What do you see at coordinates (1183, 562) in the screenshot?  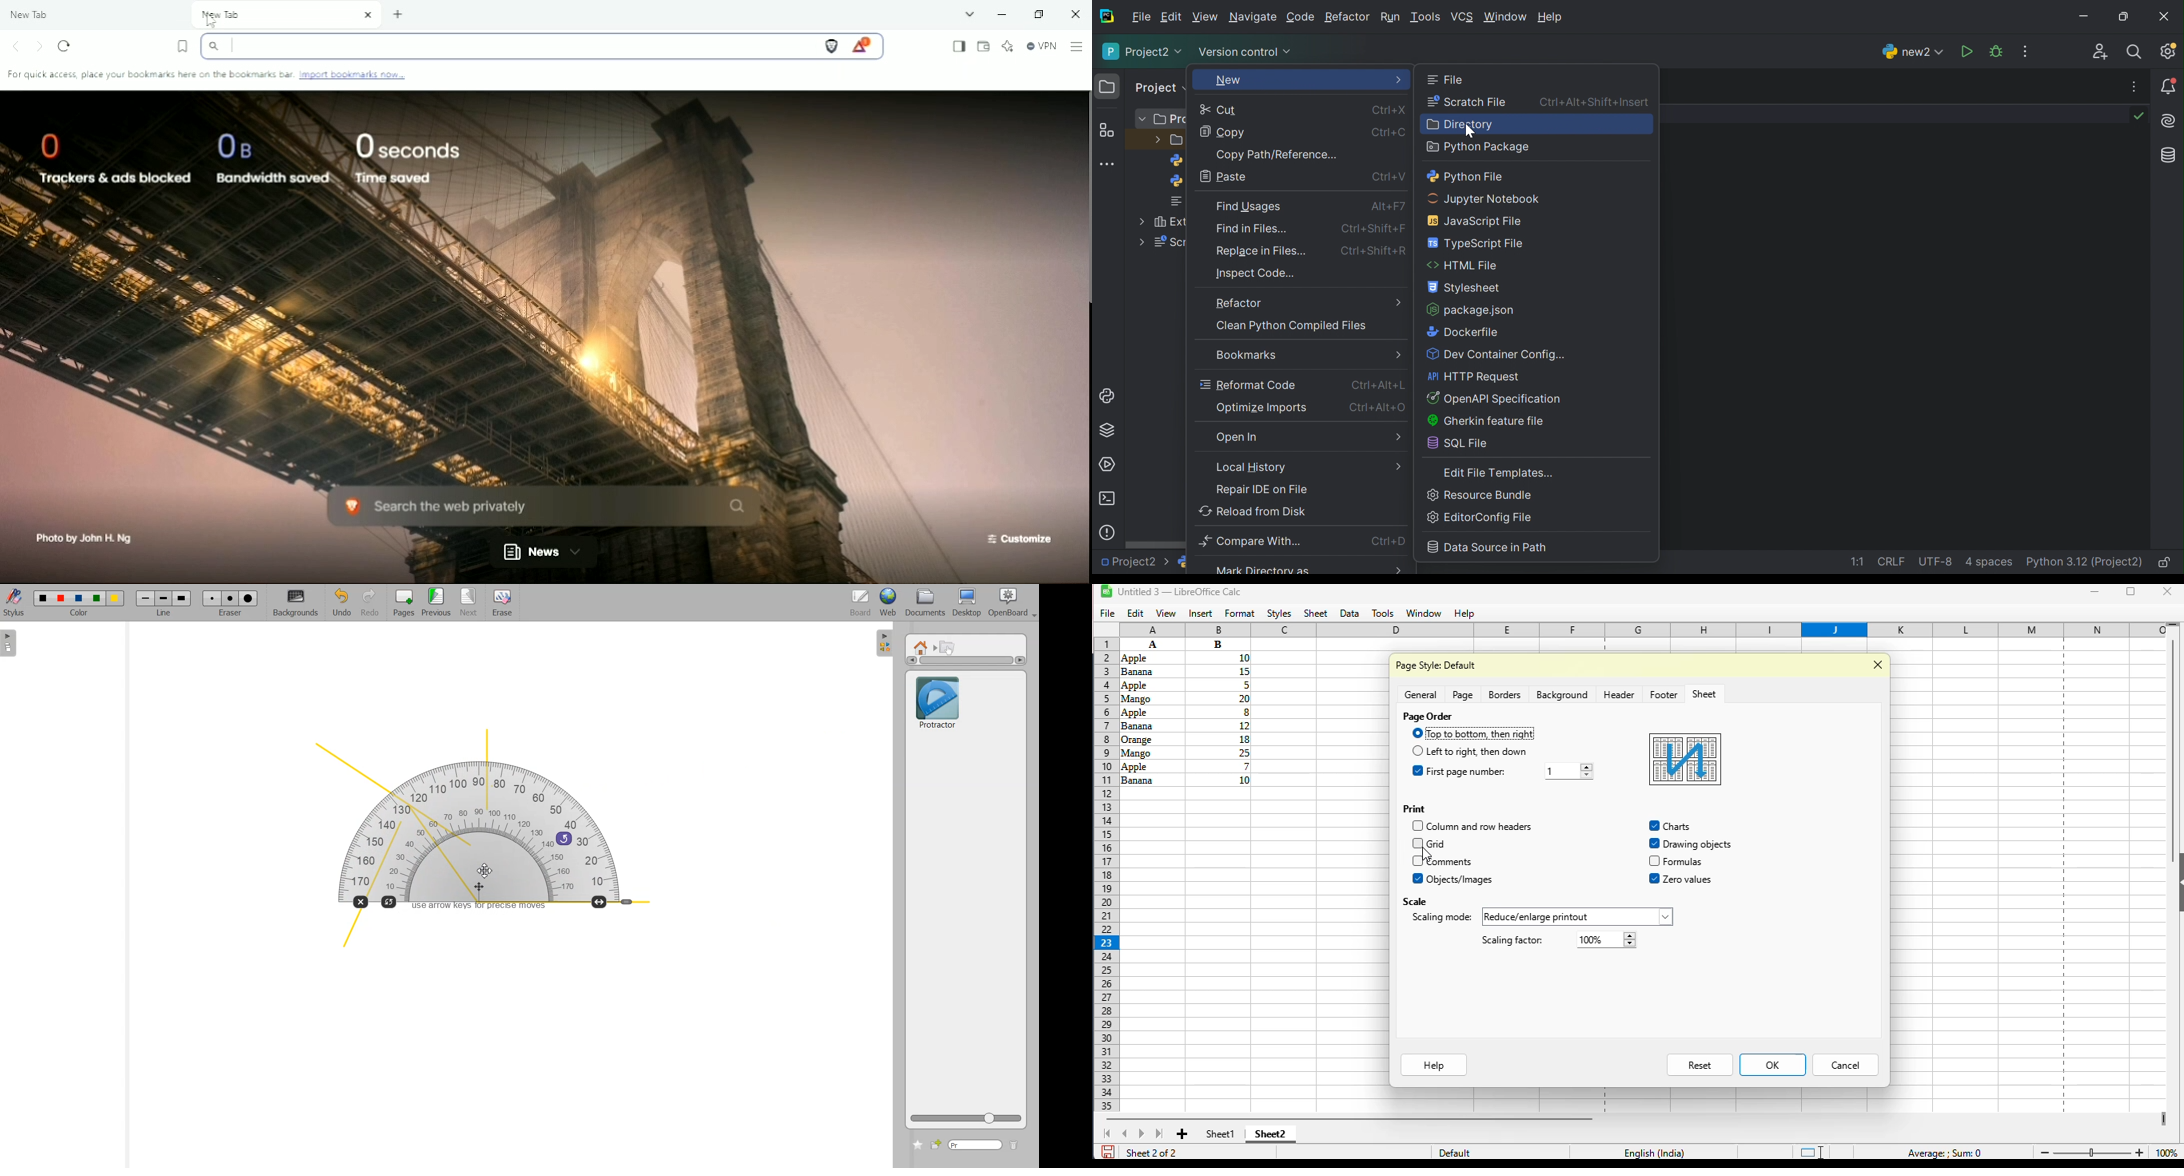 I see `python logo` at bounding box center [1183, 562].